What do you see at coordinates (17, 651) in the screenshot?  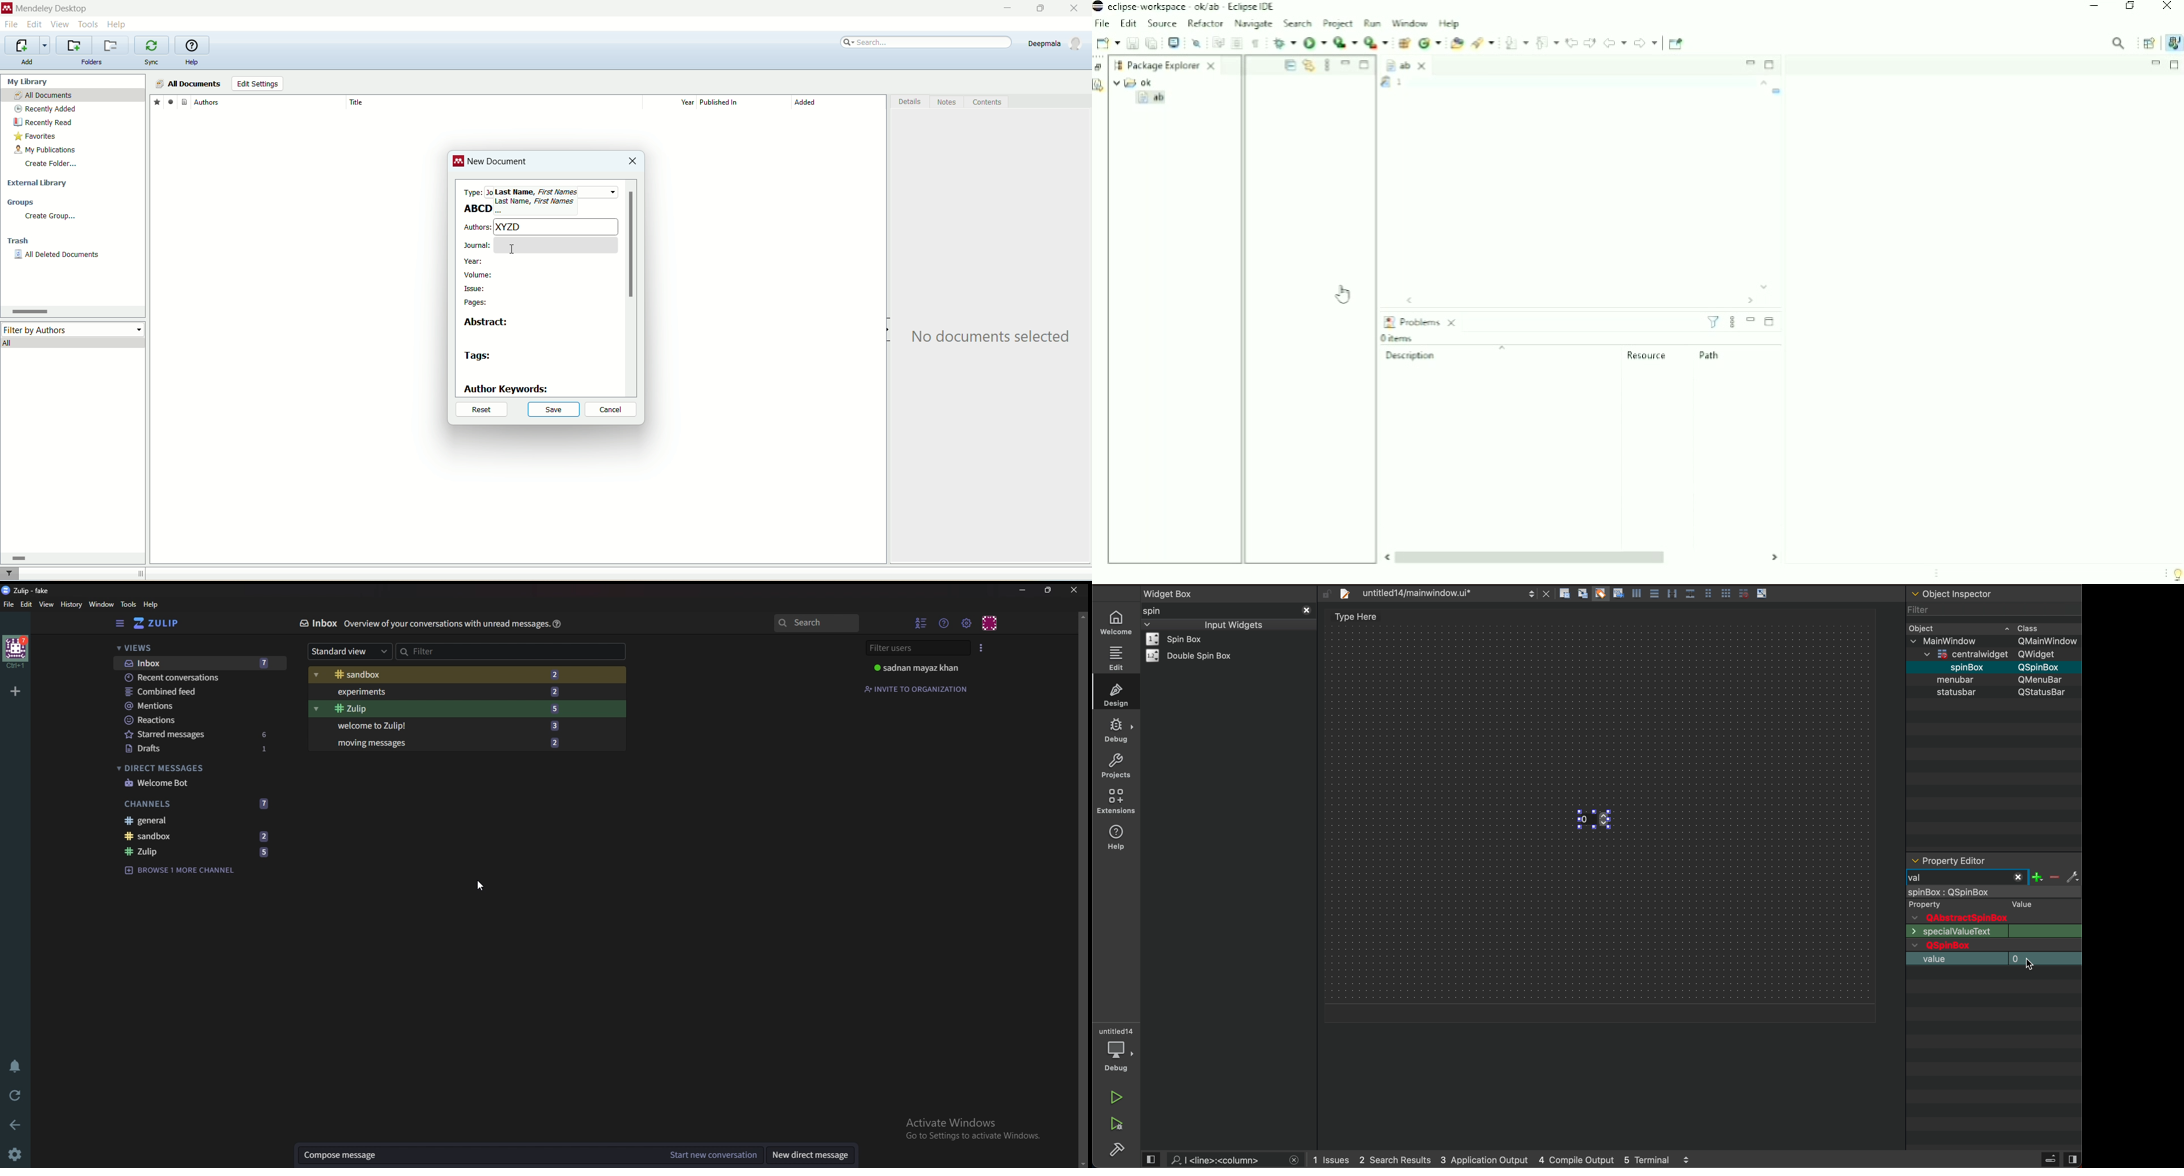 I see `home` at bounding box center [17, 651].